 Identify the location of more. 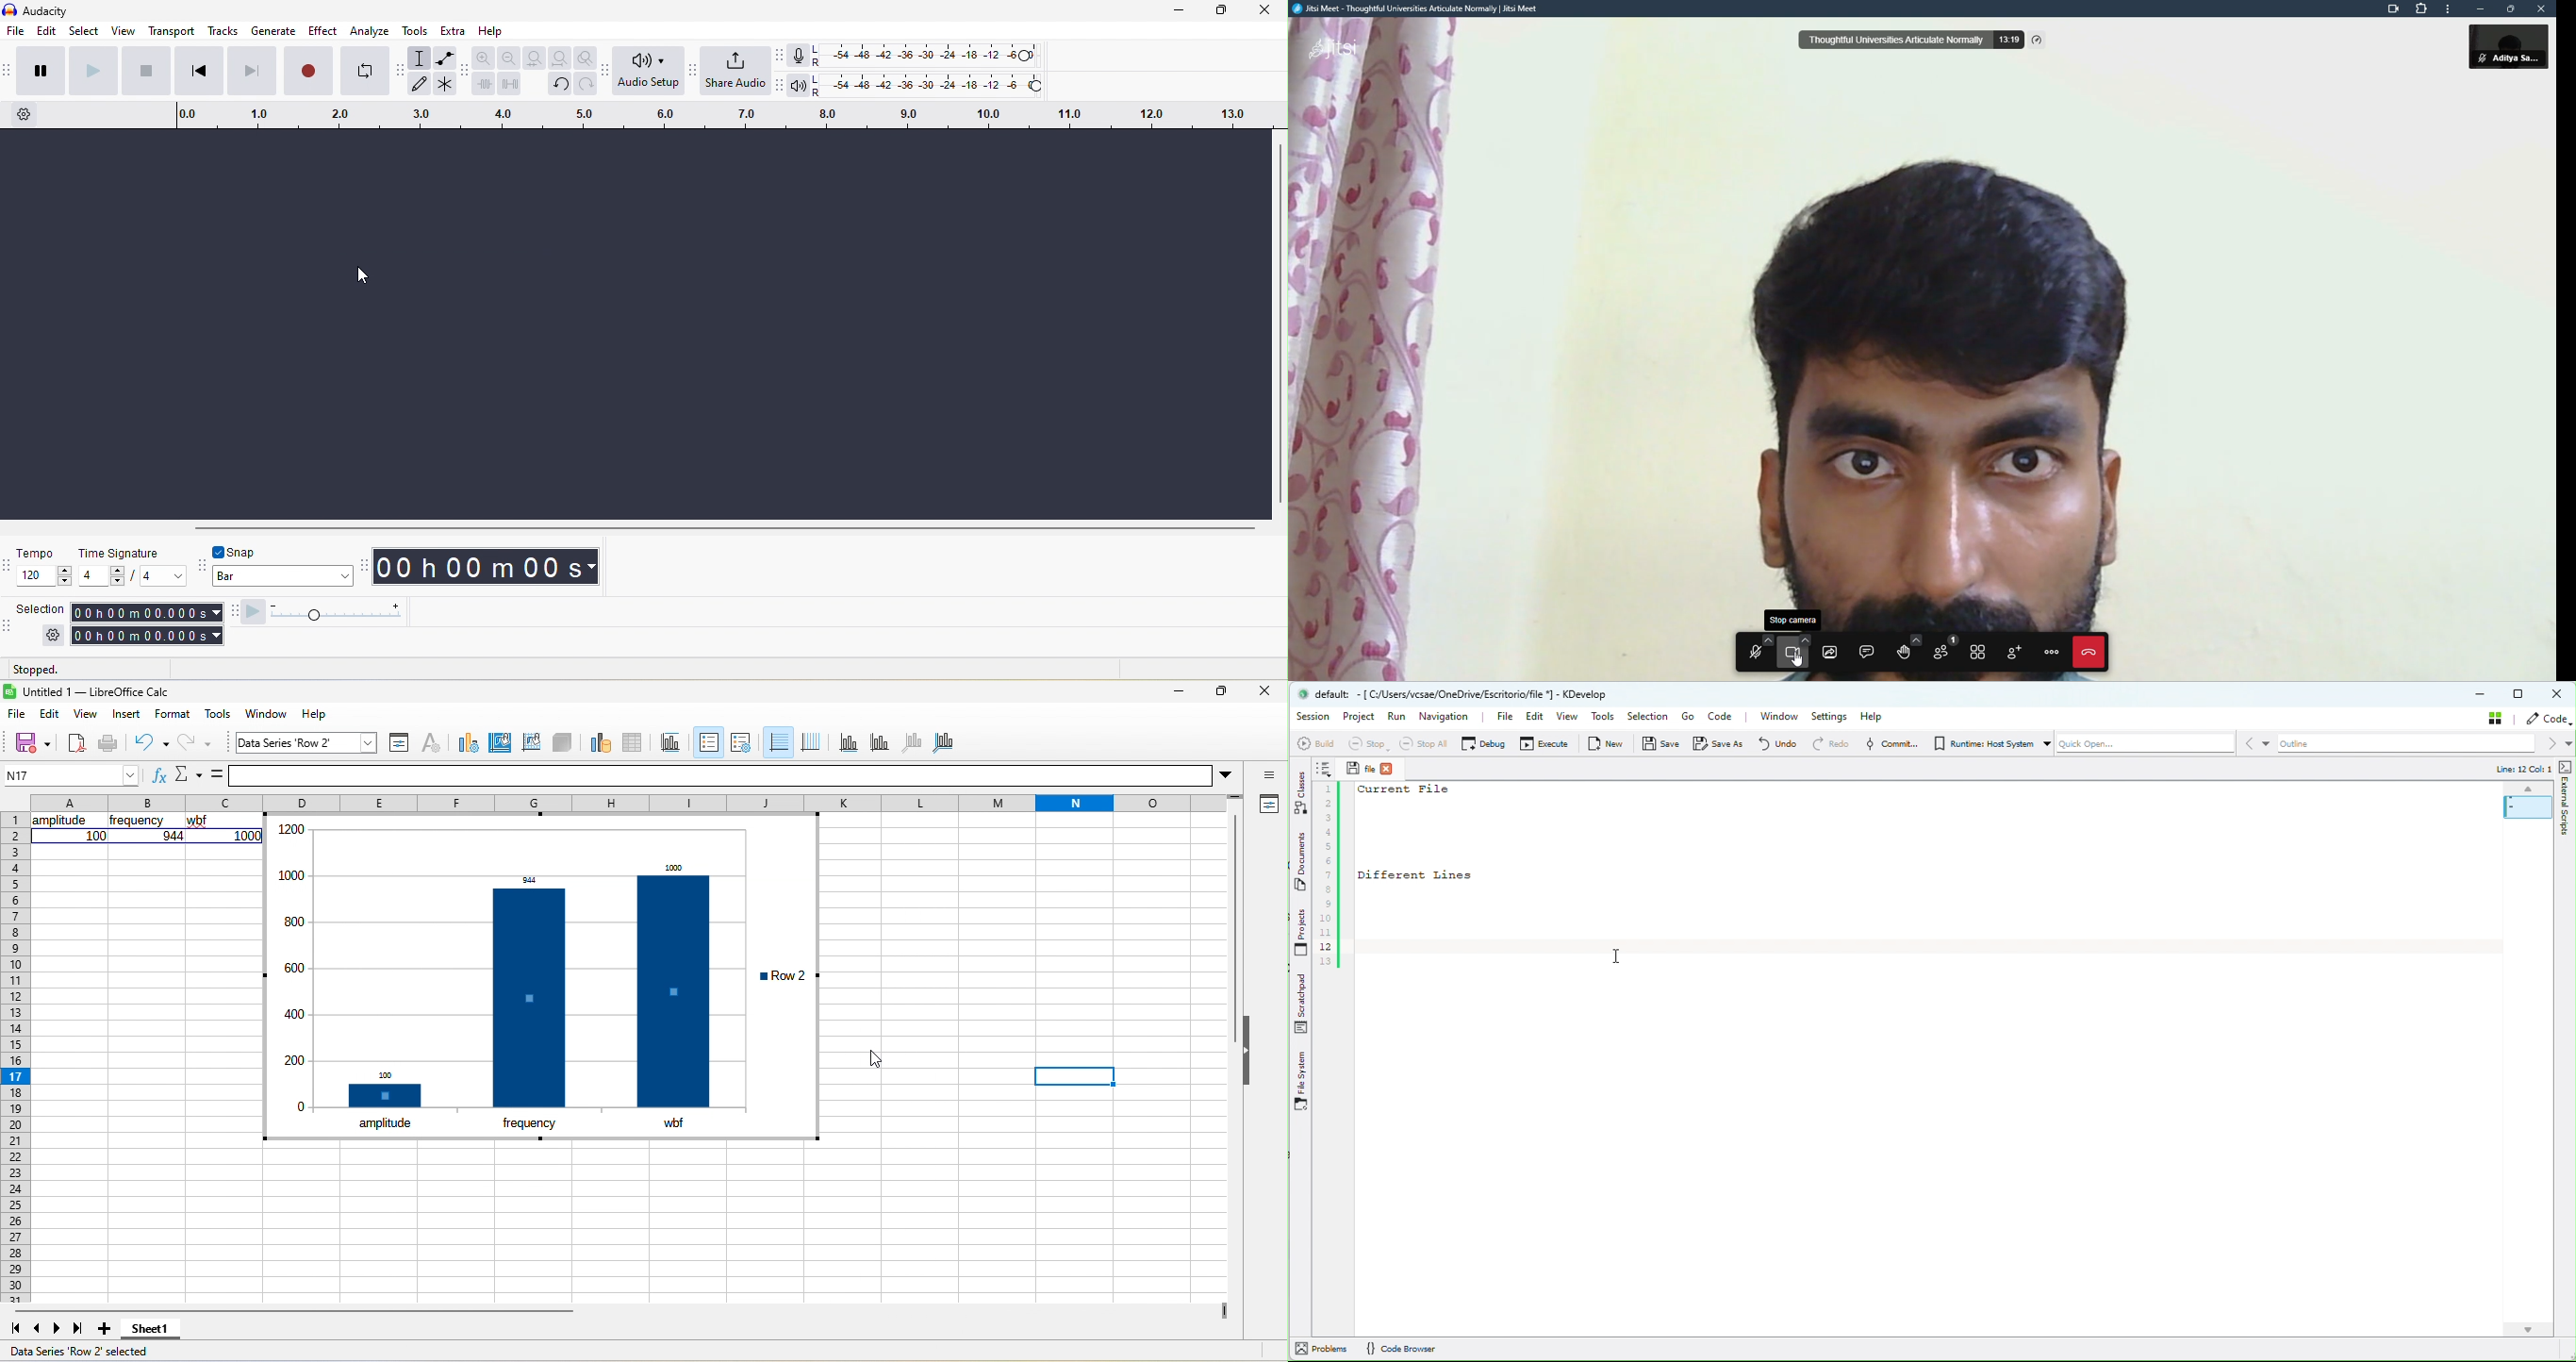
(2449, 9).